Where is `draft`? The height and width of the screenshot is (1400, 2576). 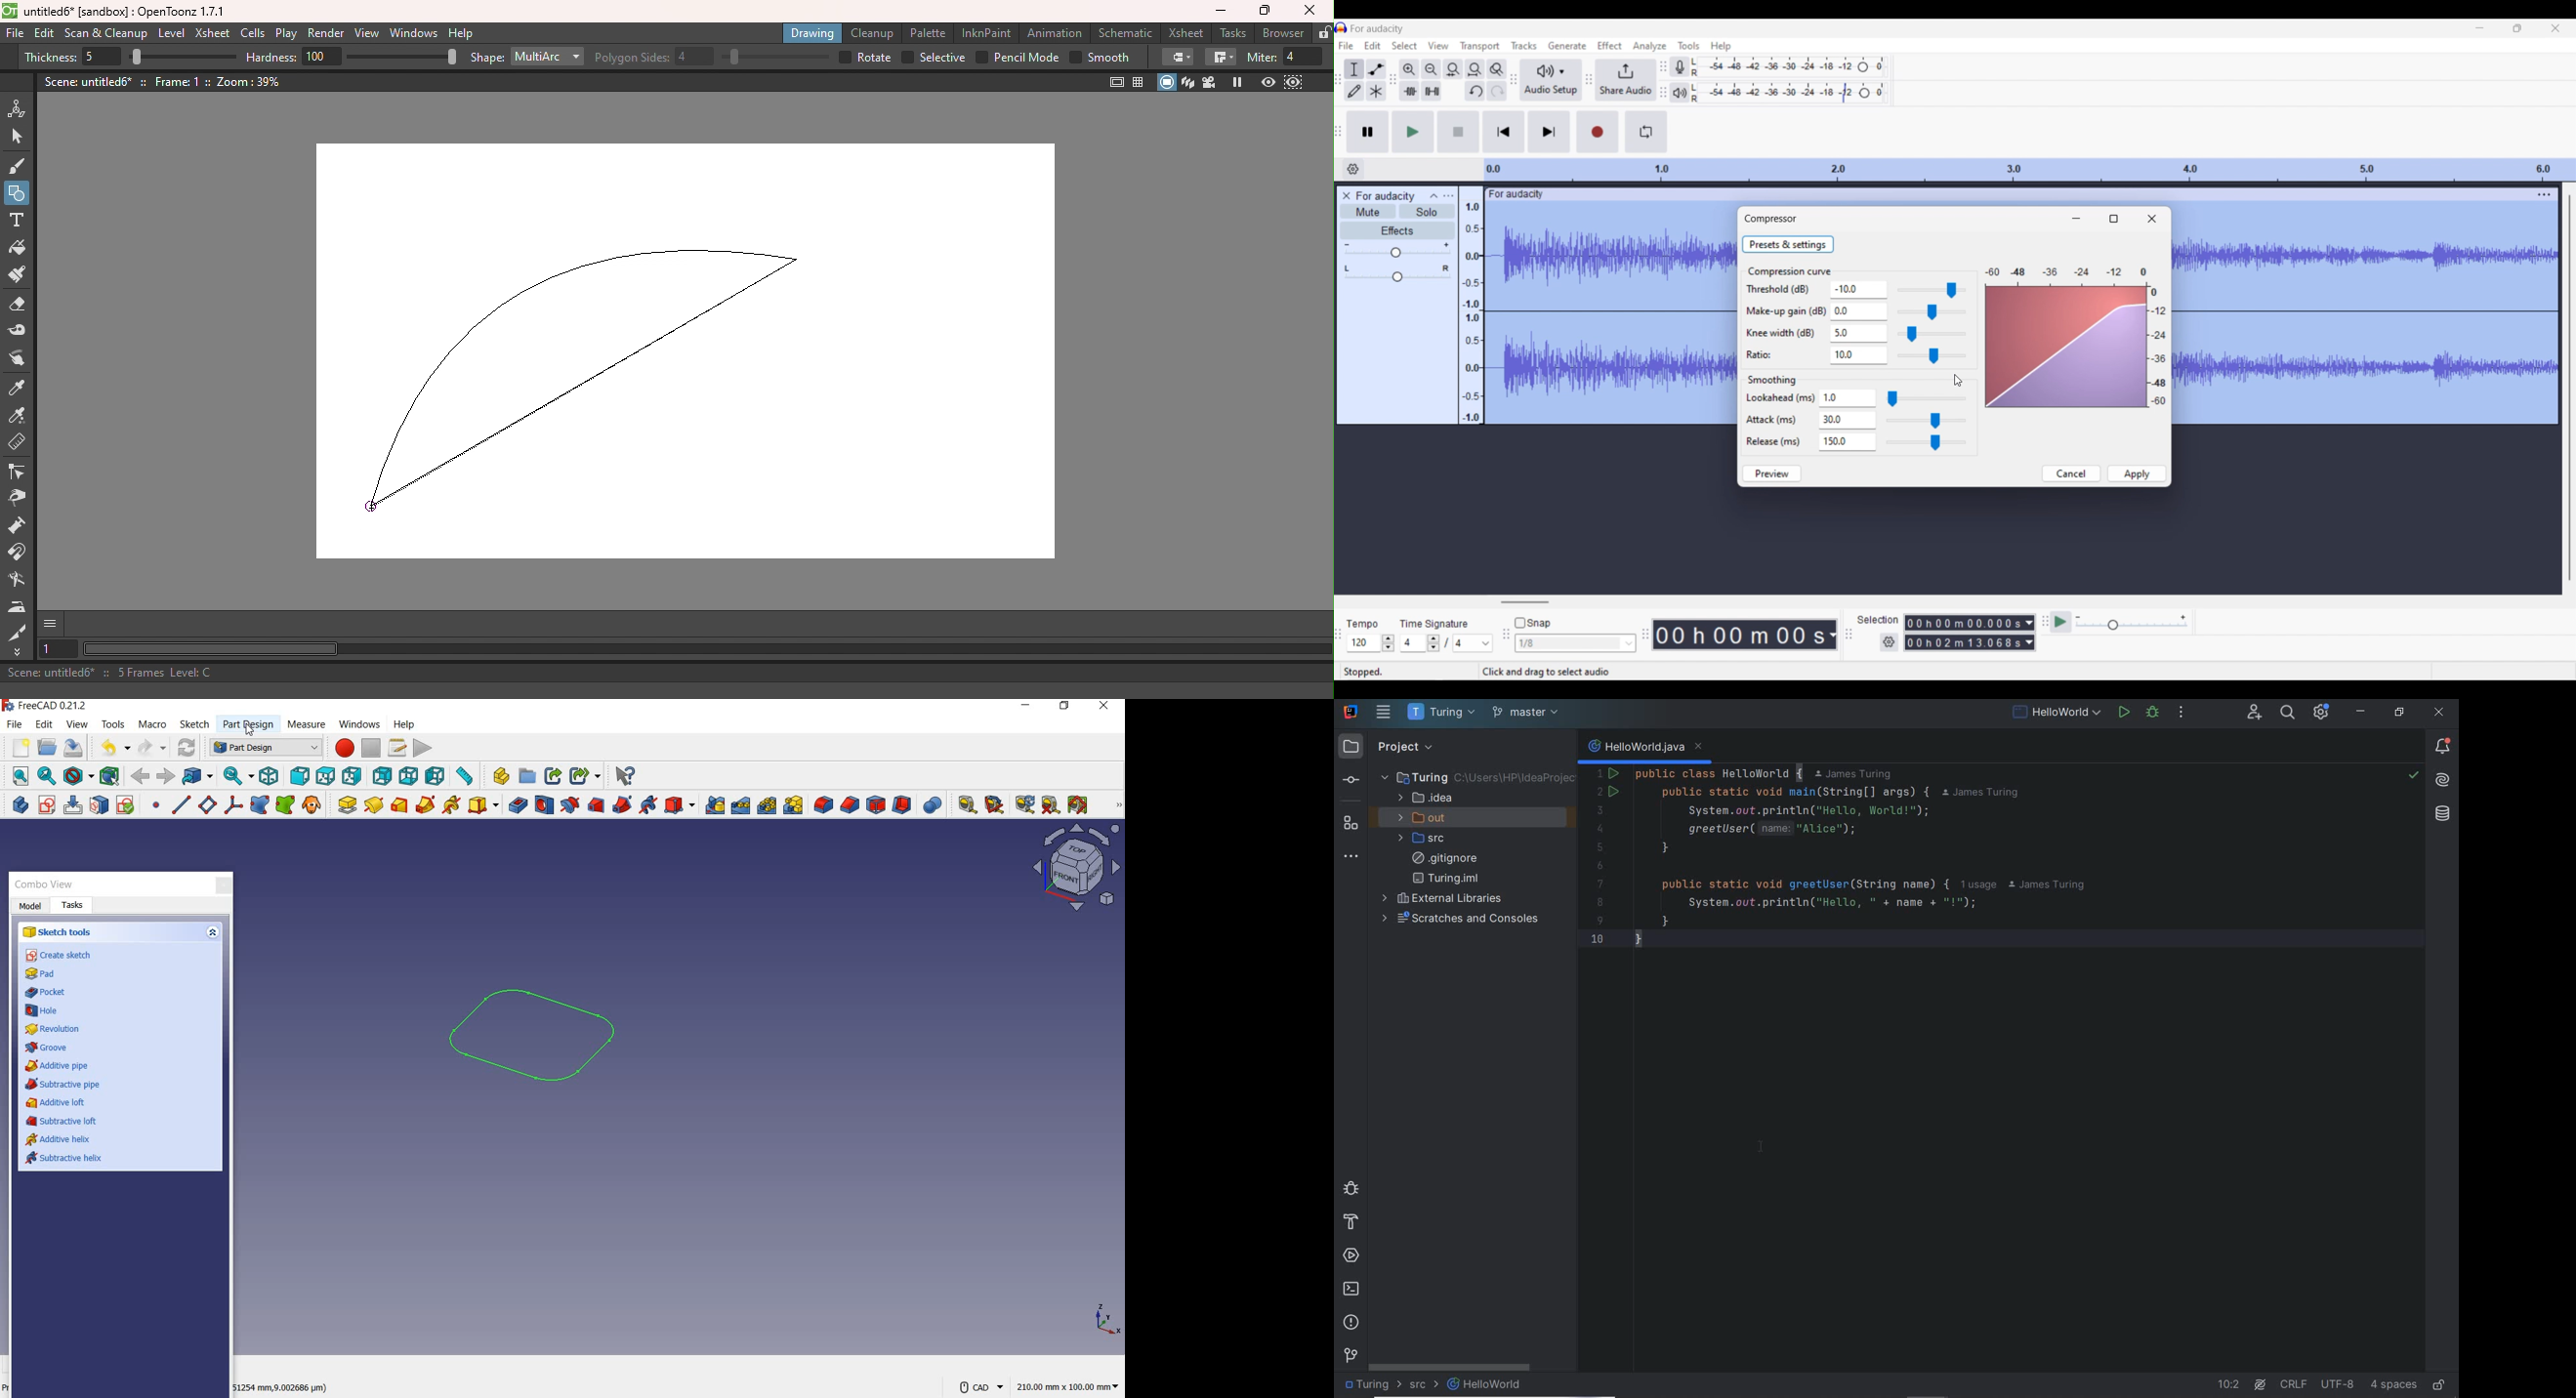
draft is located at coordinates (875, 803).